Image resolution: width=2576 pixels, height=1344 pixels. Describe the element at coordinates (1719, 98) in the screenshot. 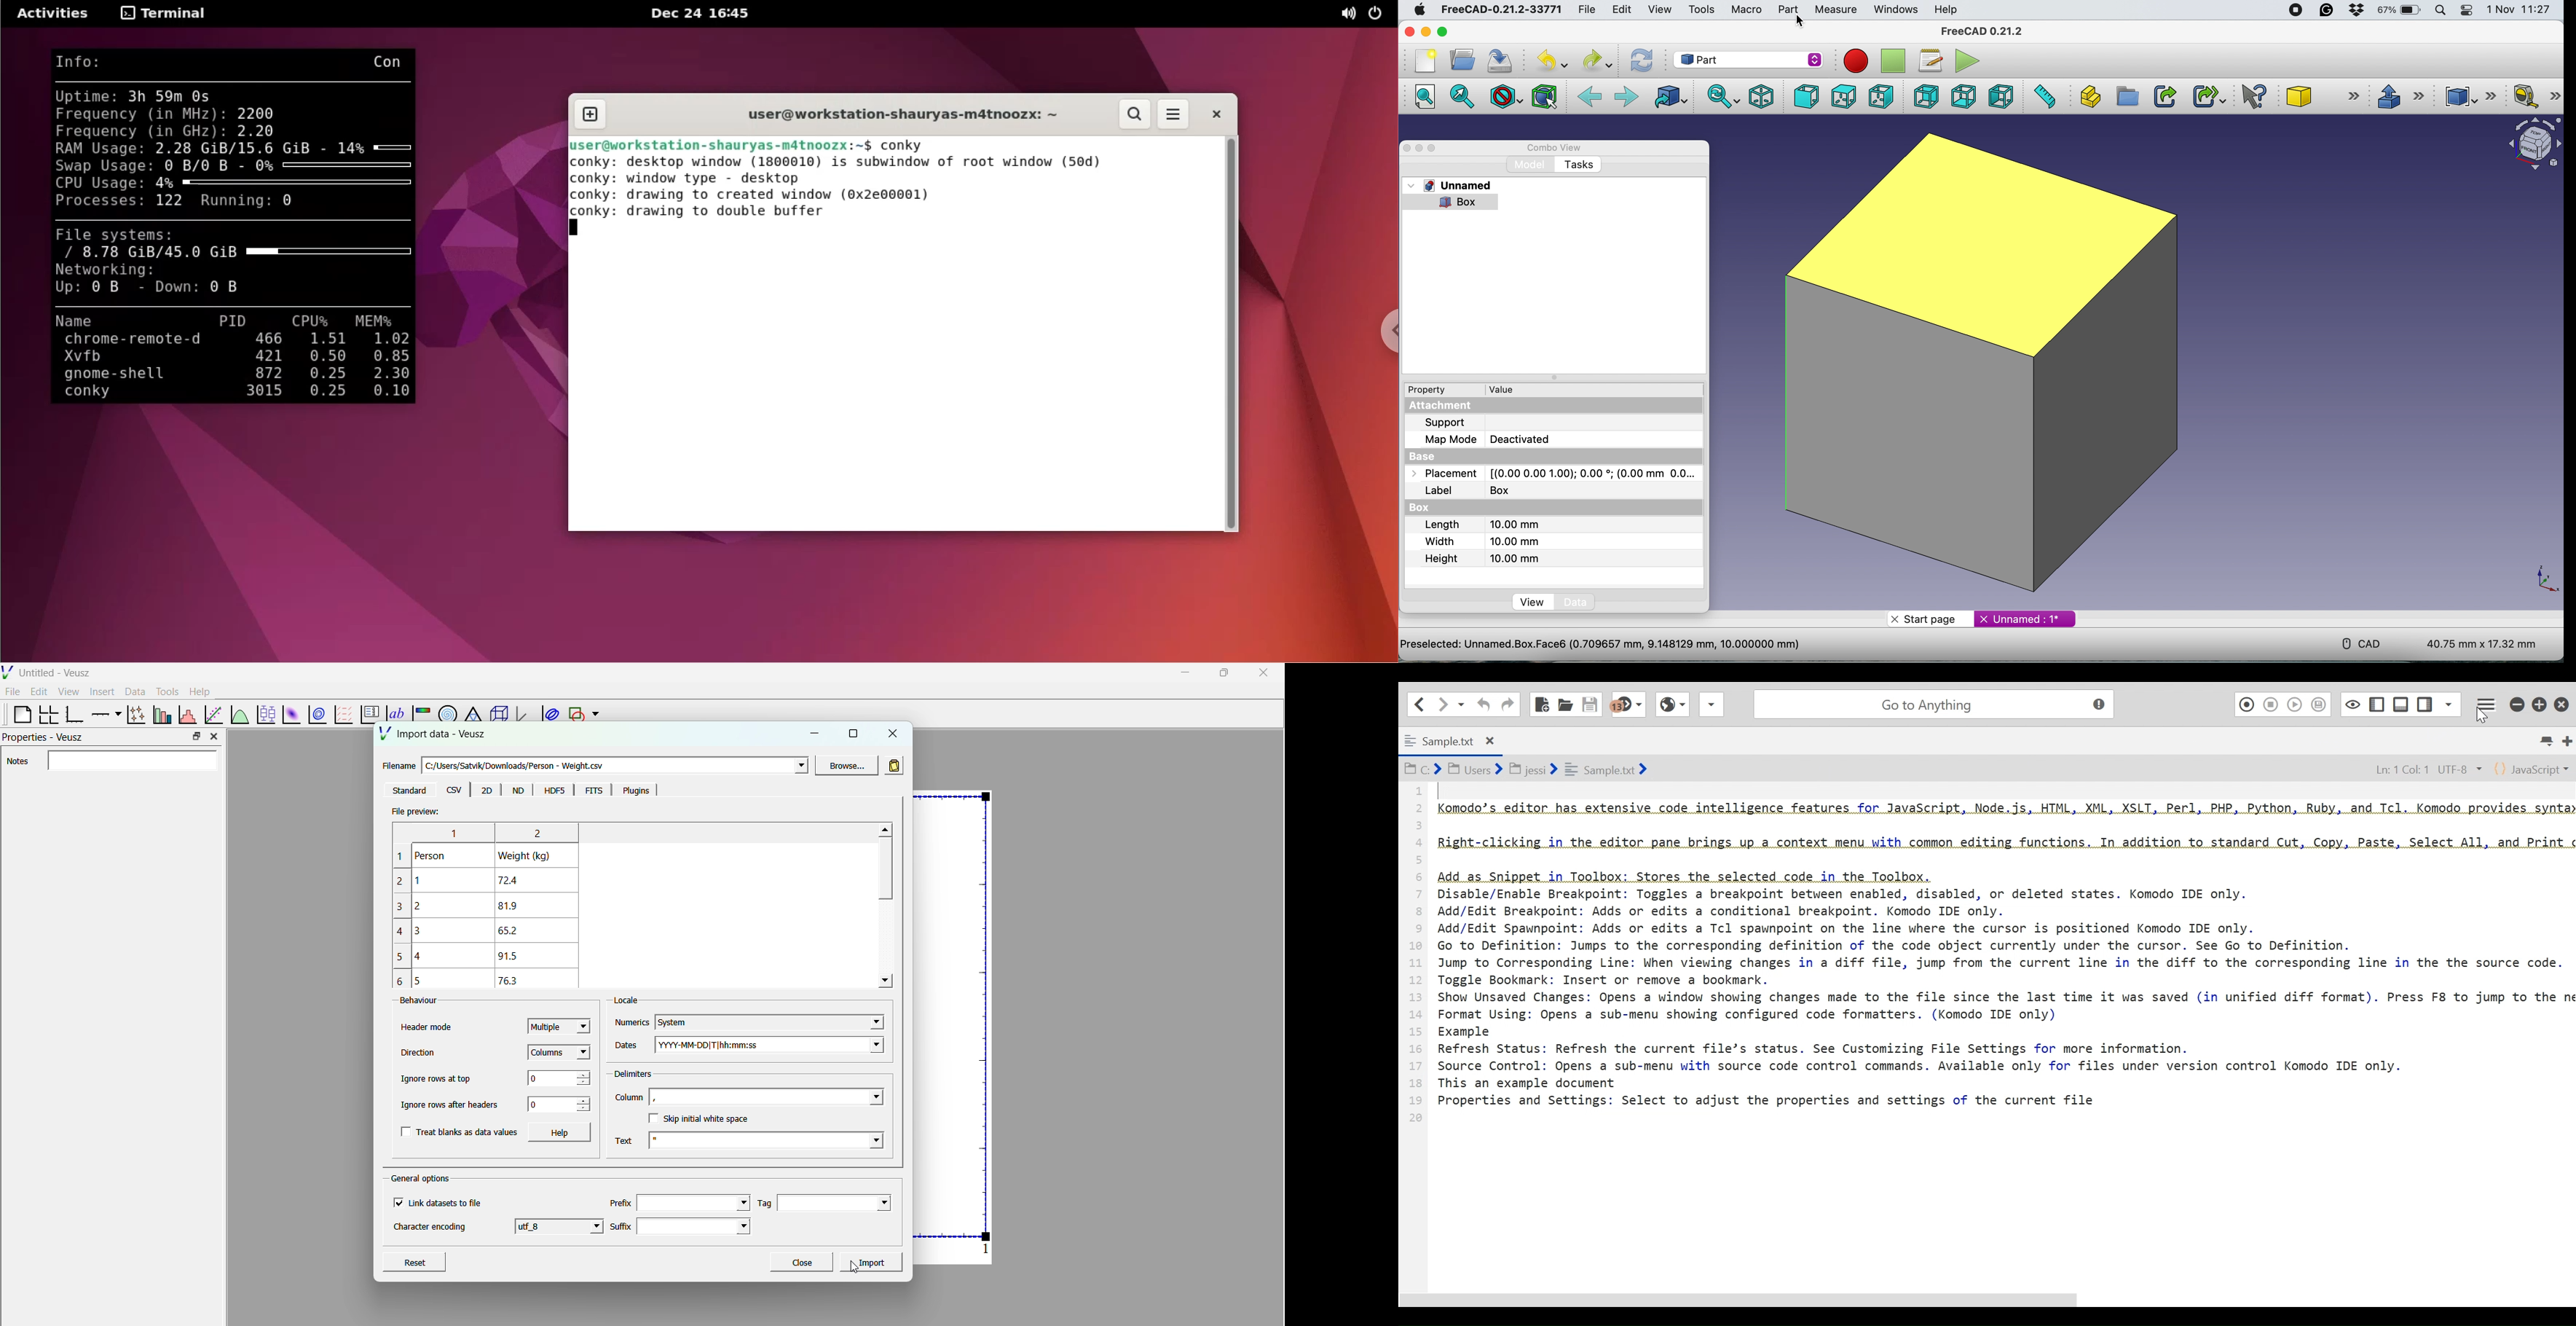

I see `sync view` at that location.